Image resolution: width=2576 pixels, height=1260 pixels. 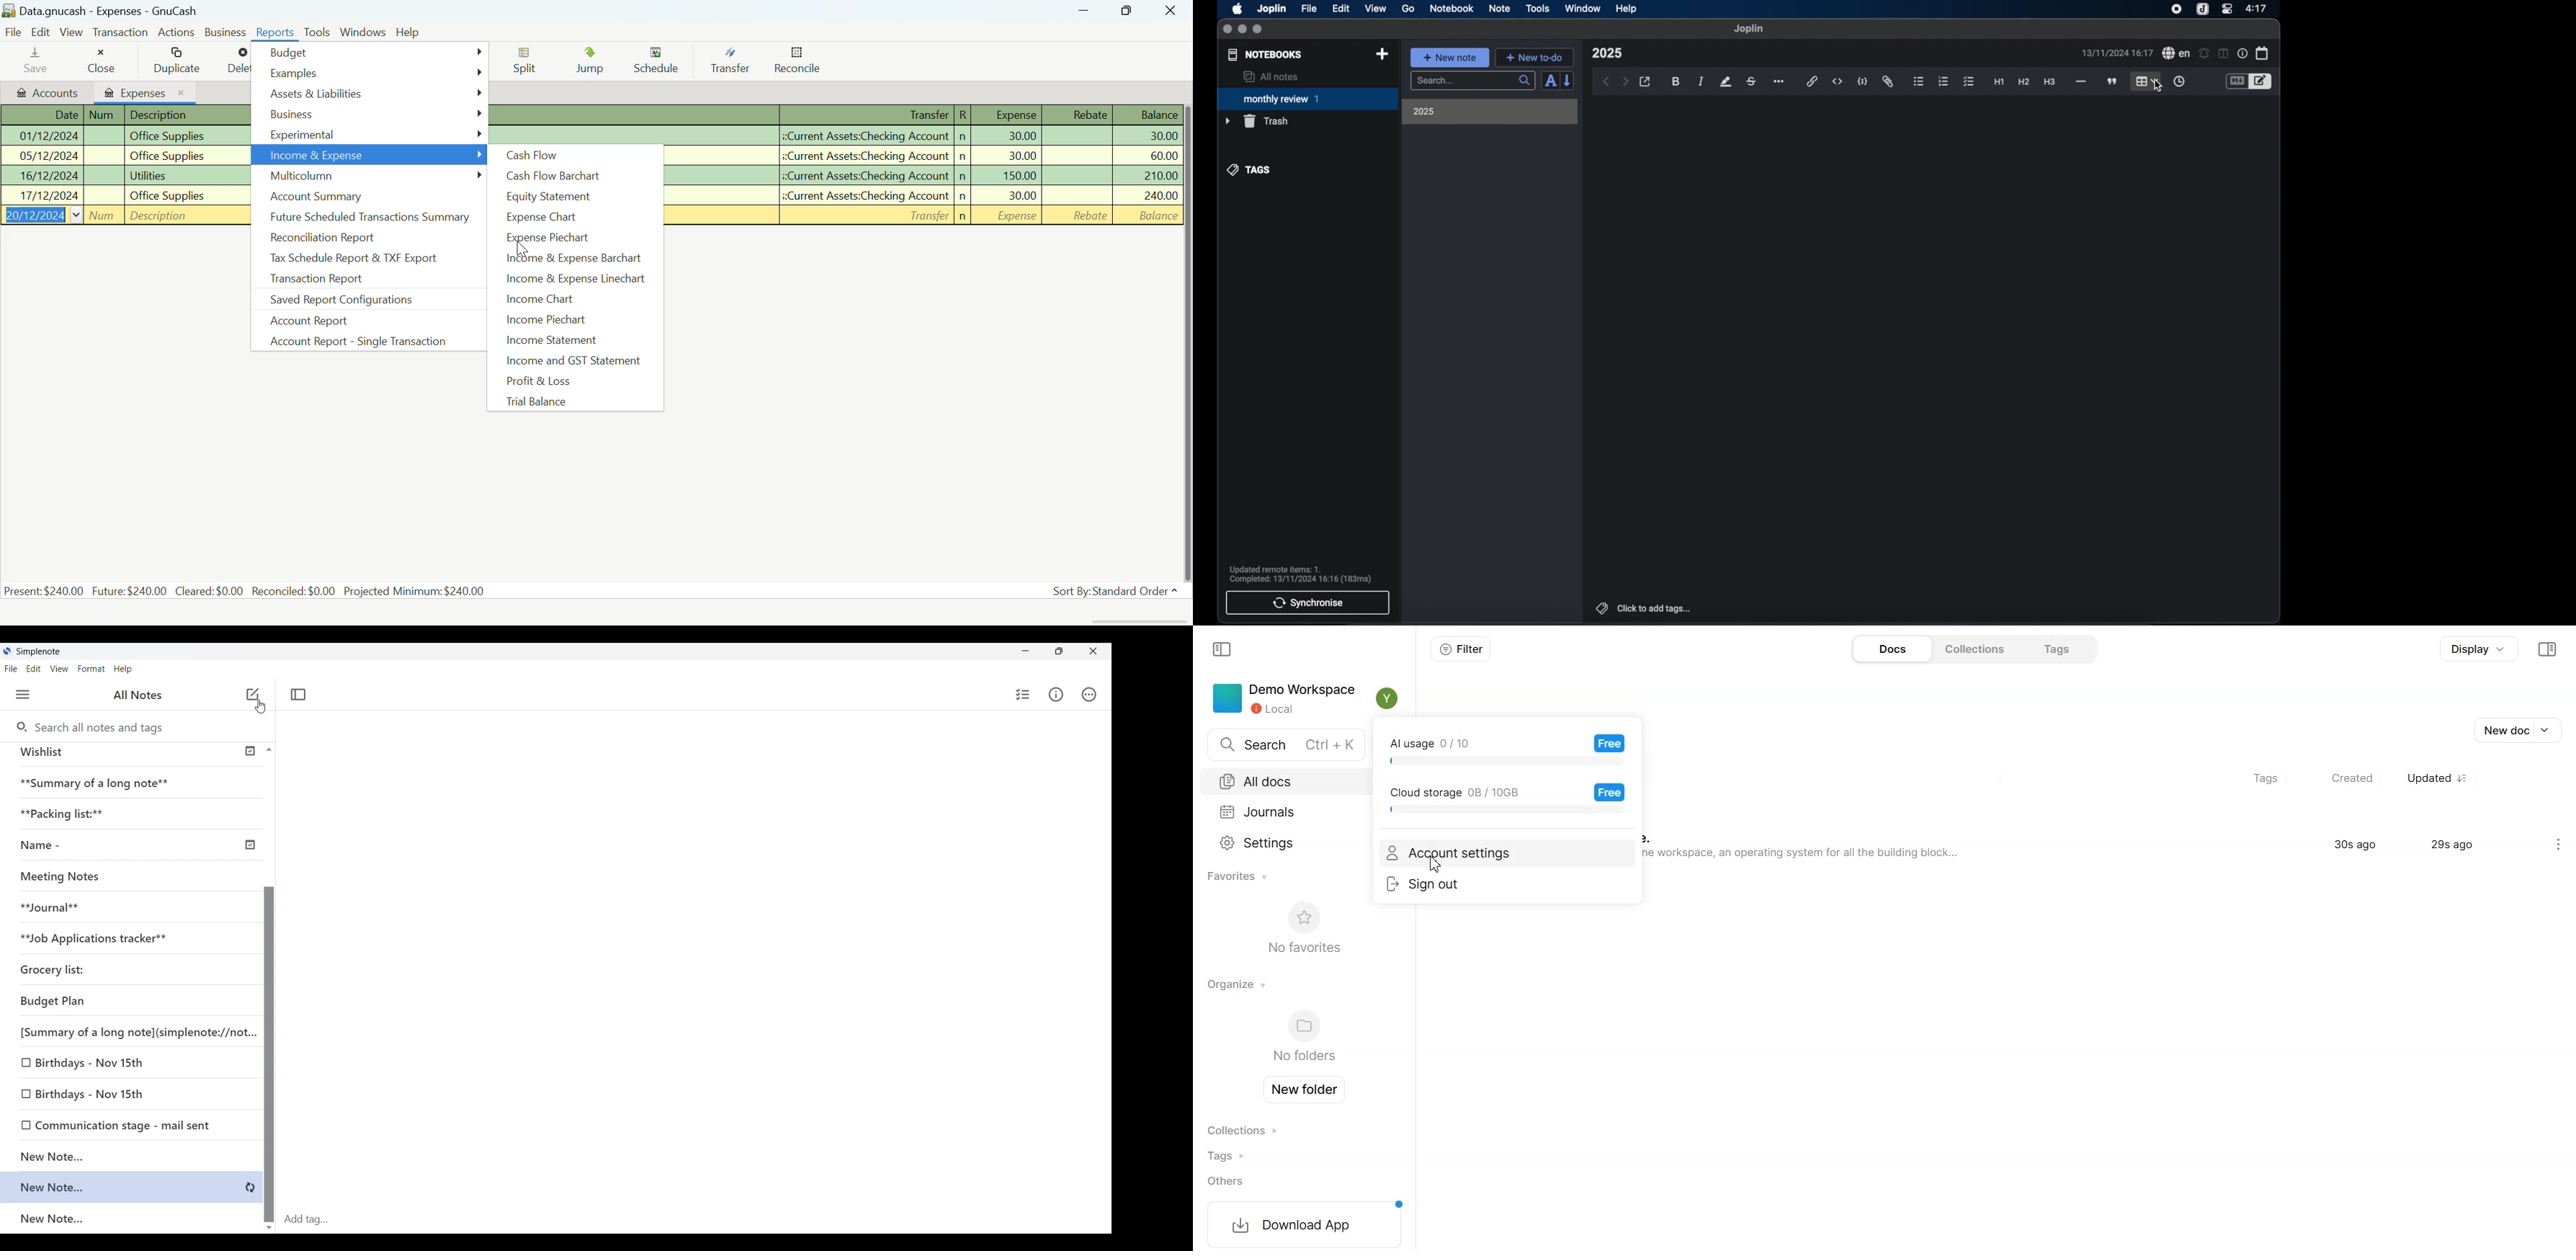 I want to click on bulleted list, so click(x=1918, y=82).